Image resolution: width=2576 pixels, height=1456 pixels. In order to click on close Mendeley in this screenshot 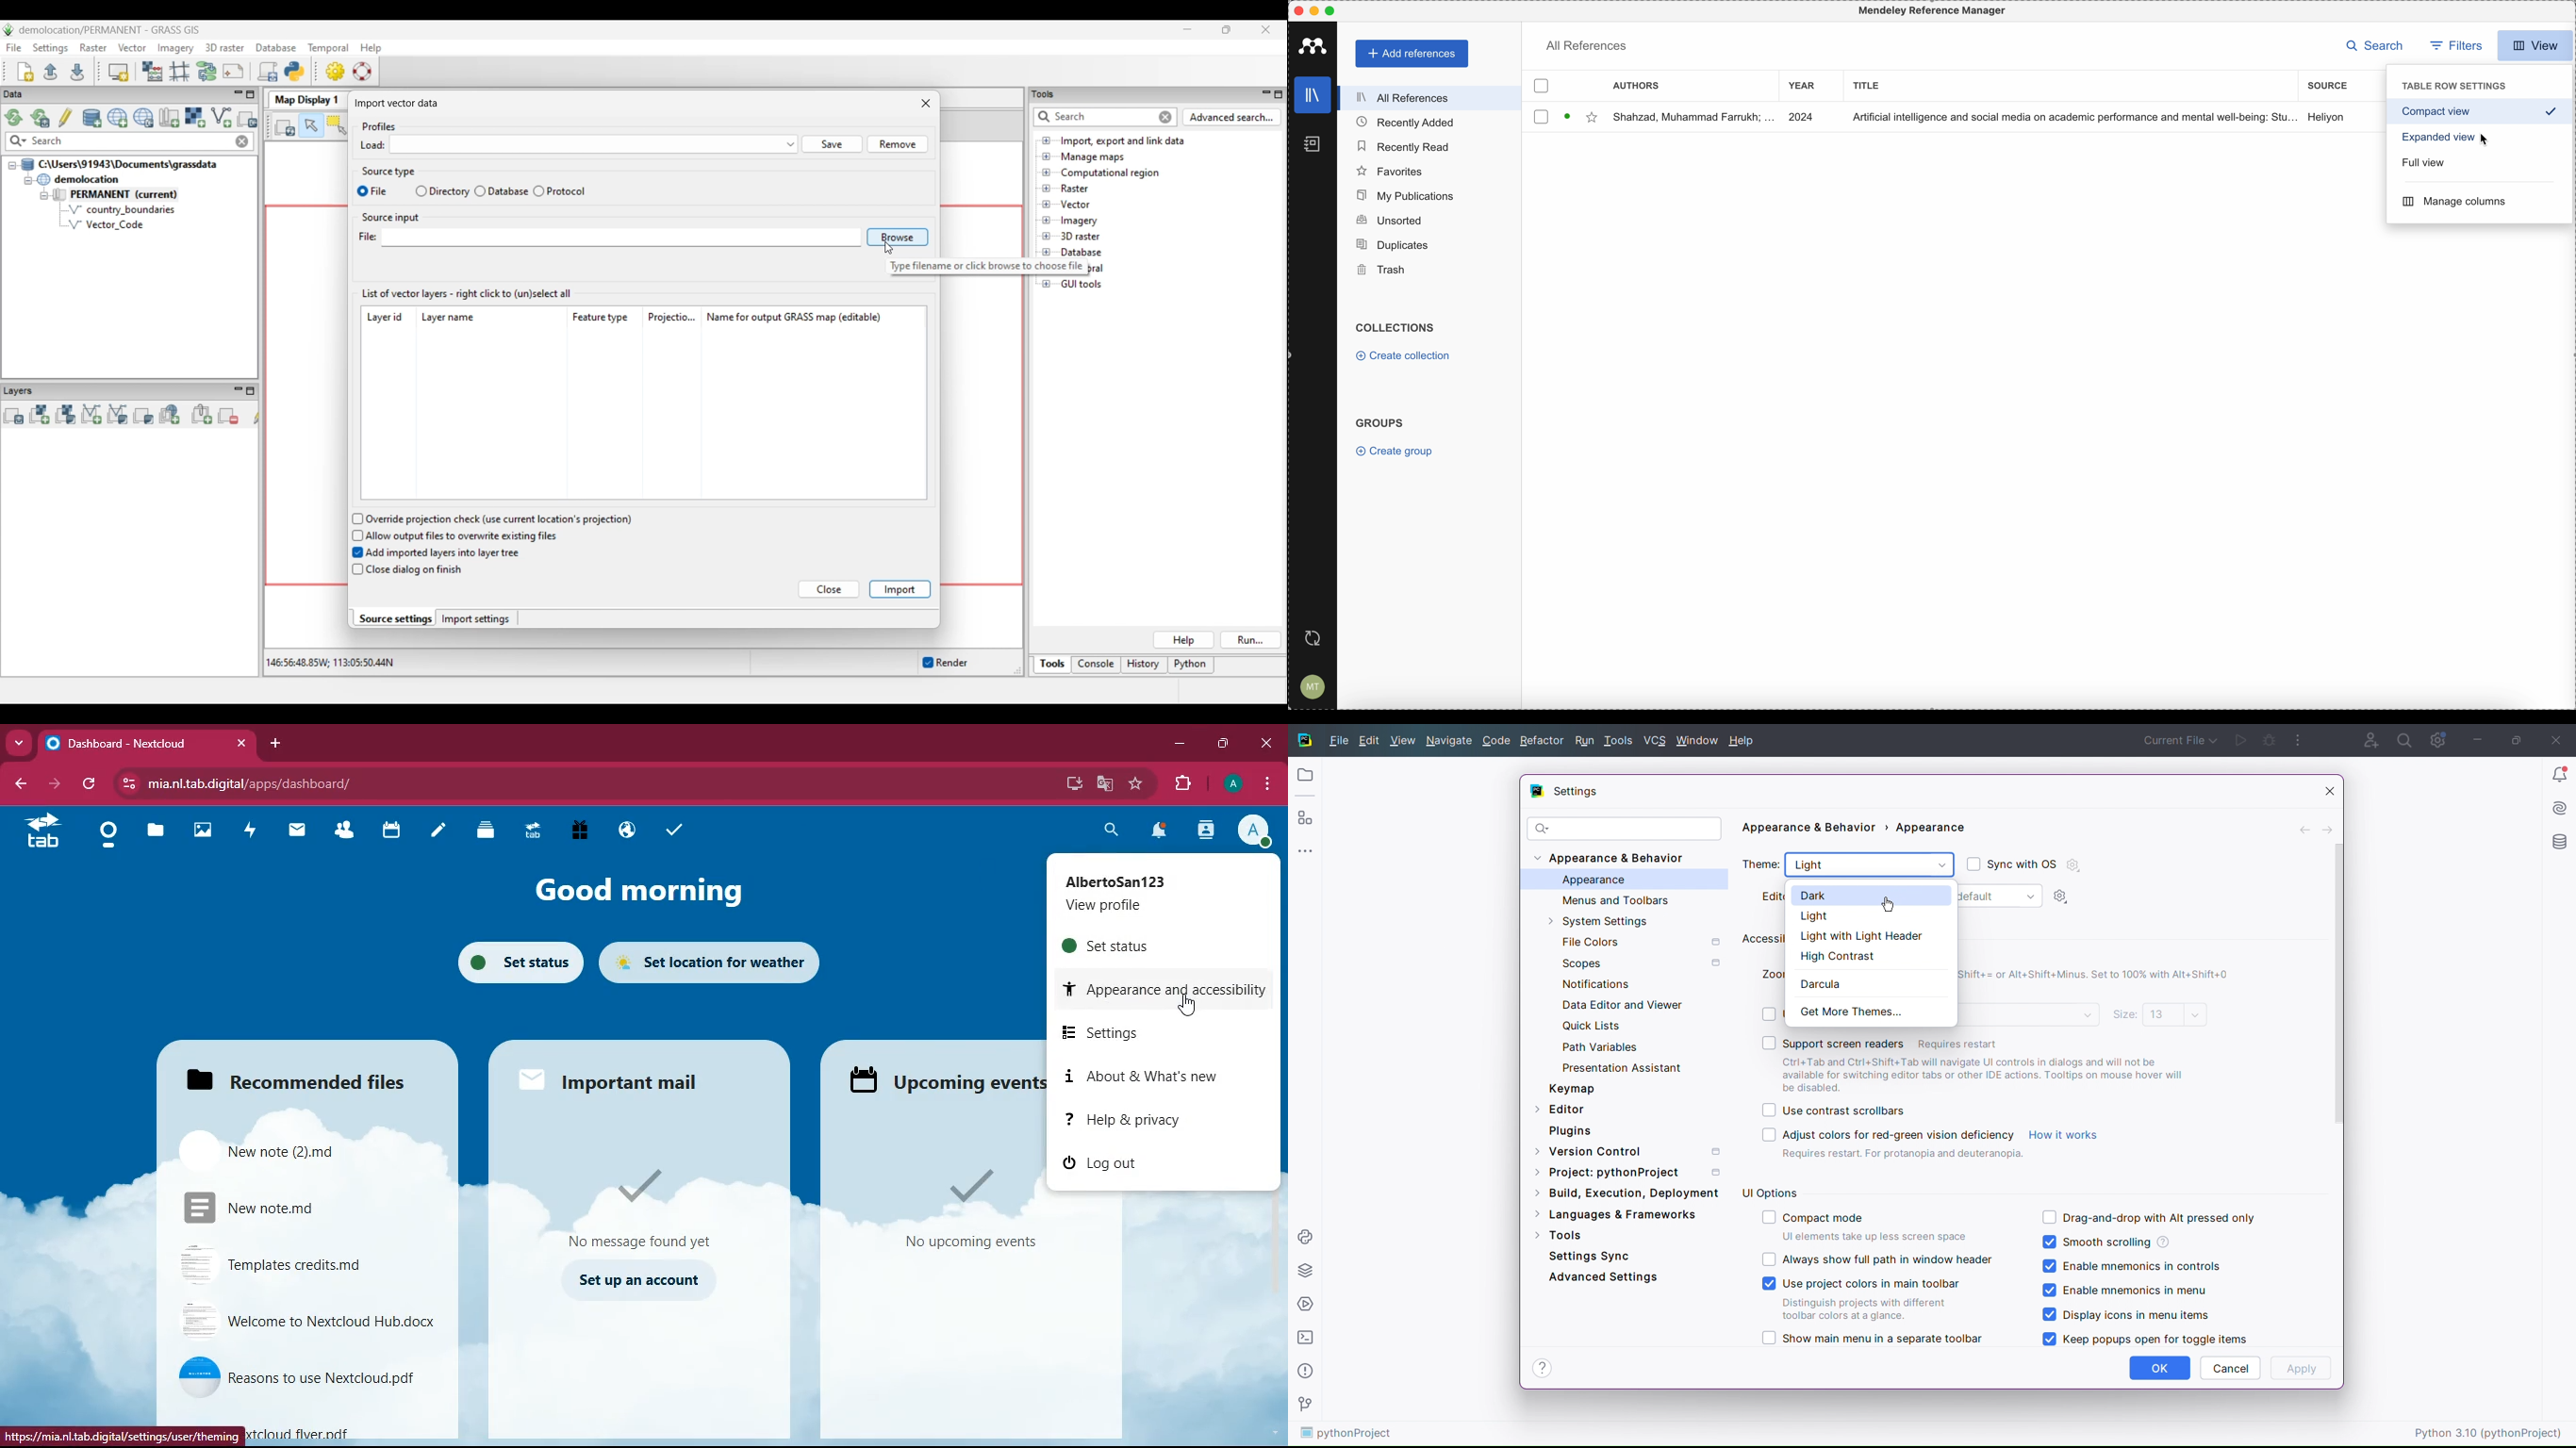, I will do `click(1300, 11)`.